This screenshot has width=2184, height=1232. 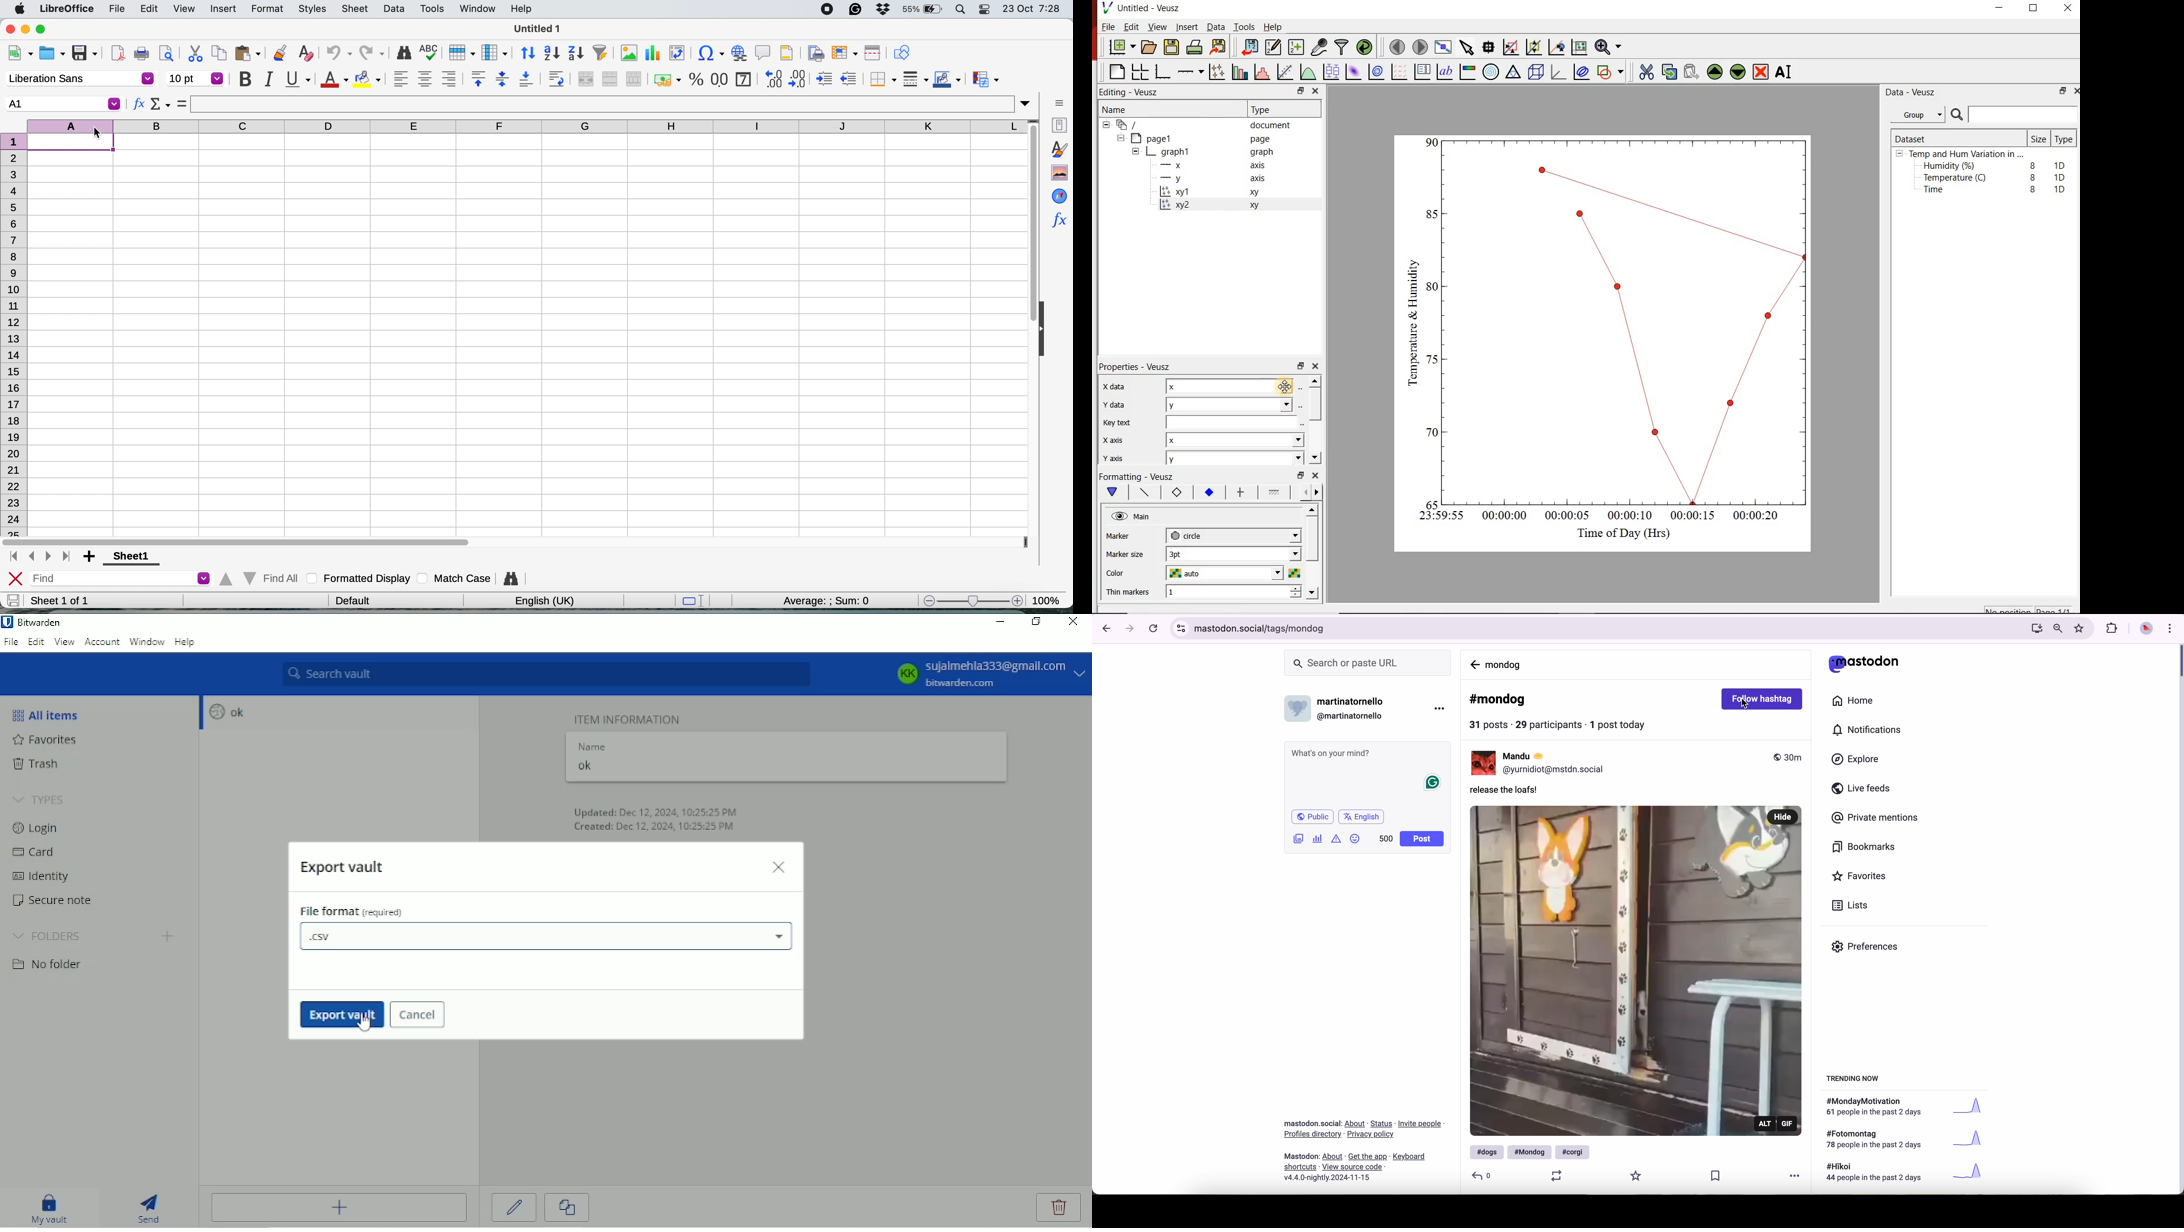 What do you see at coordinates (1185, 27) in the screenshot?
I see `Insert` at bounding box center [1185, 27].